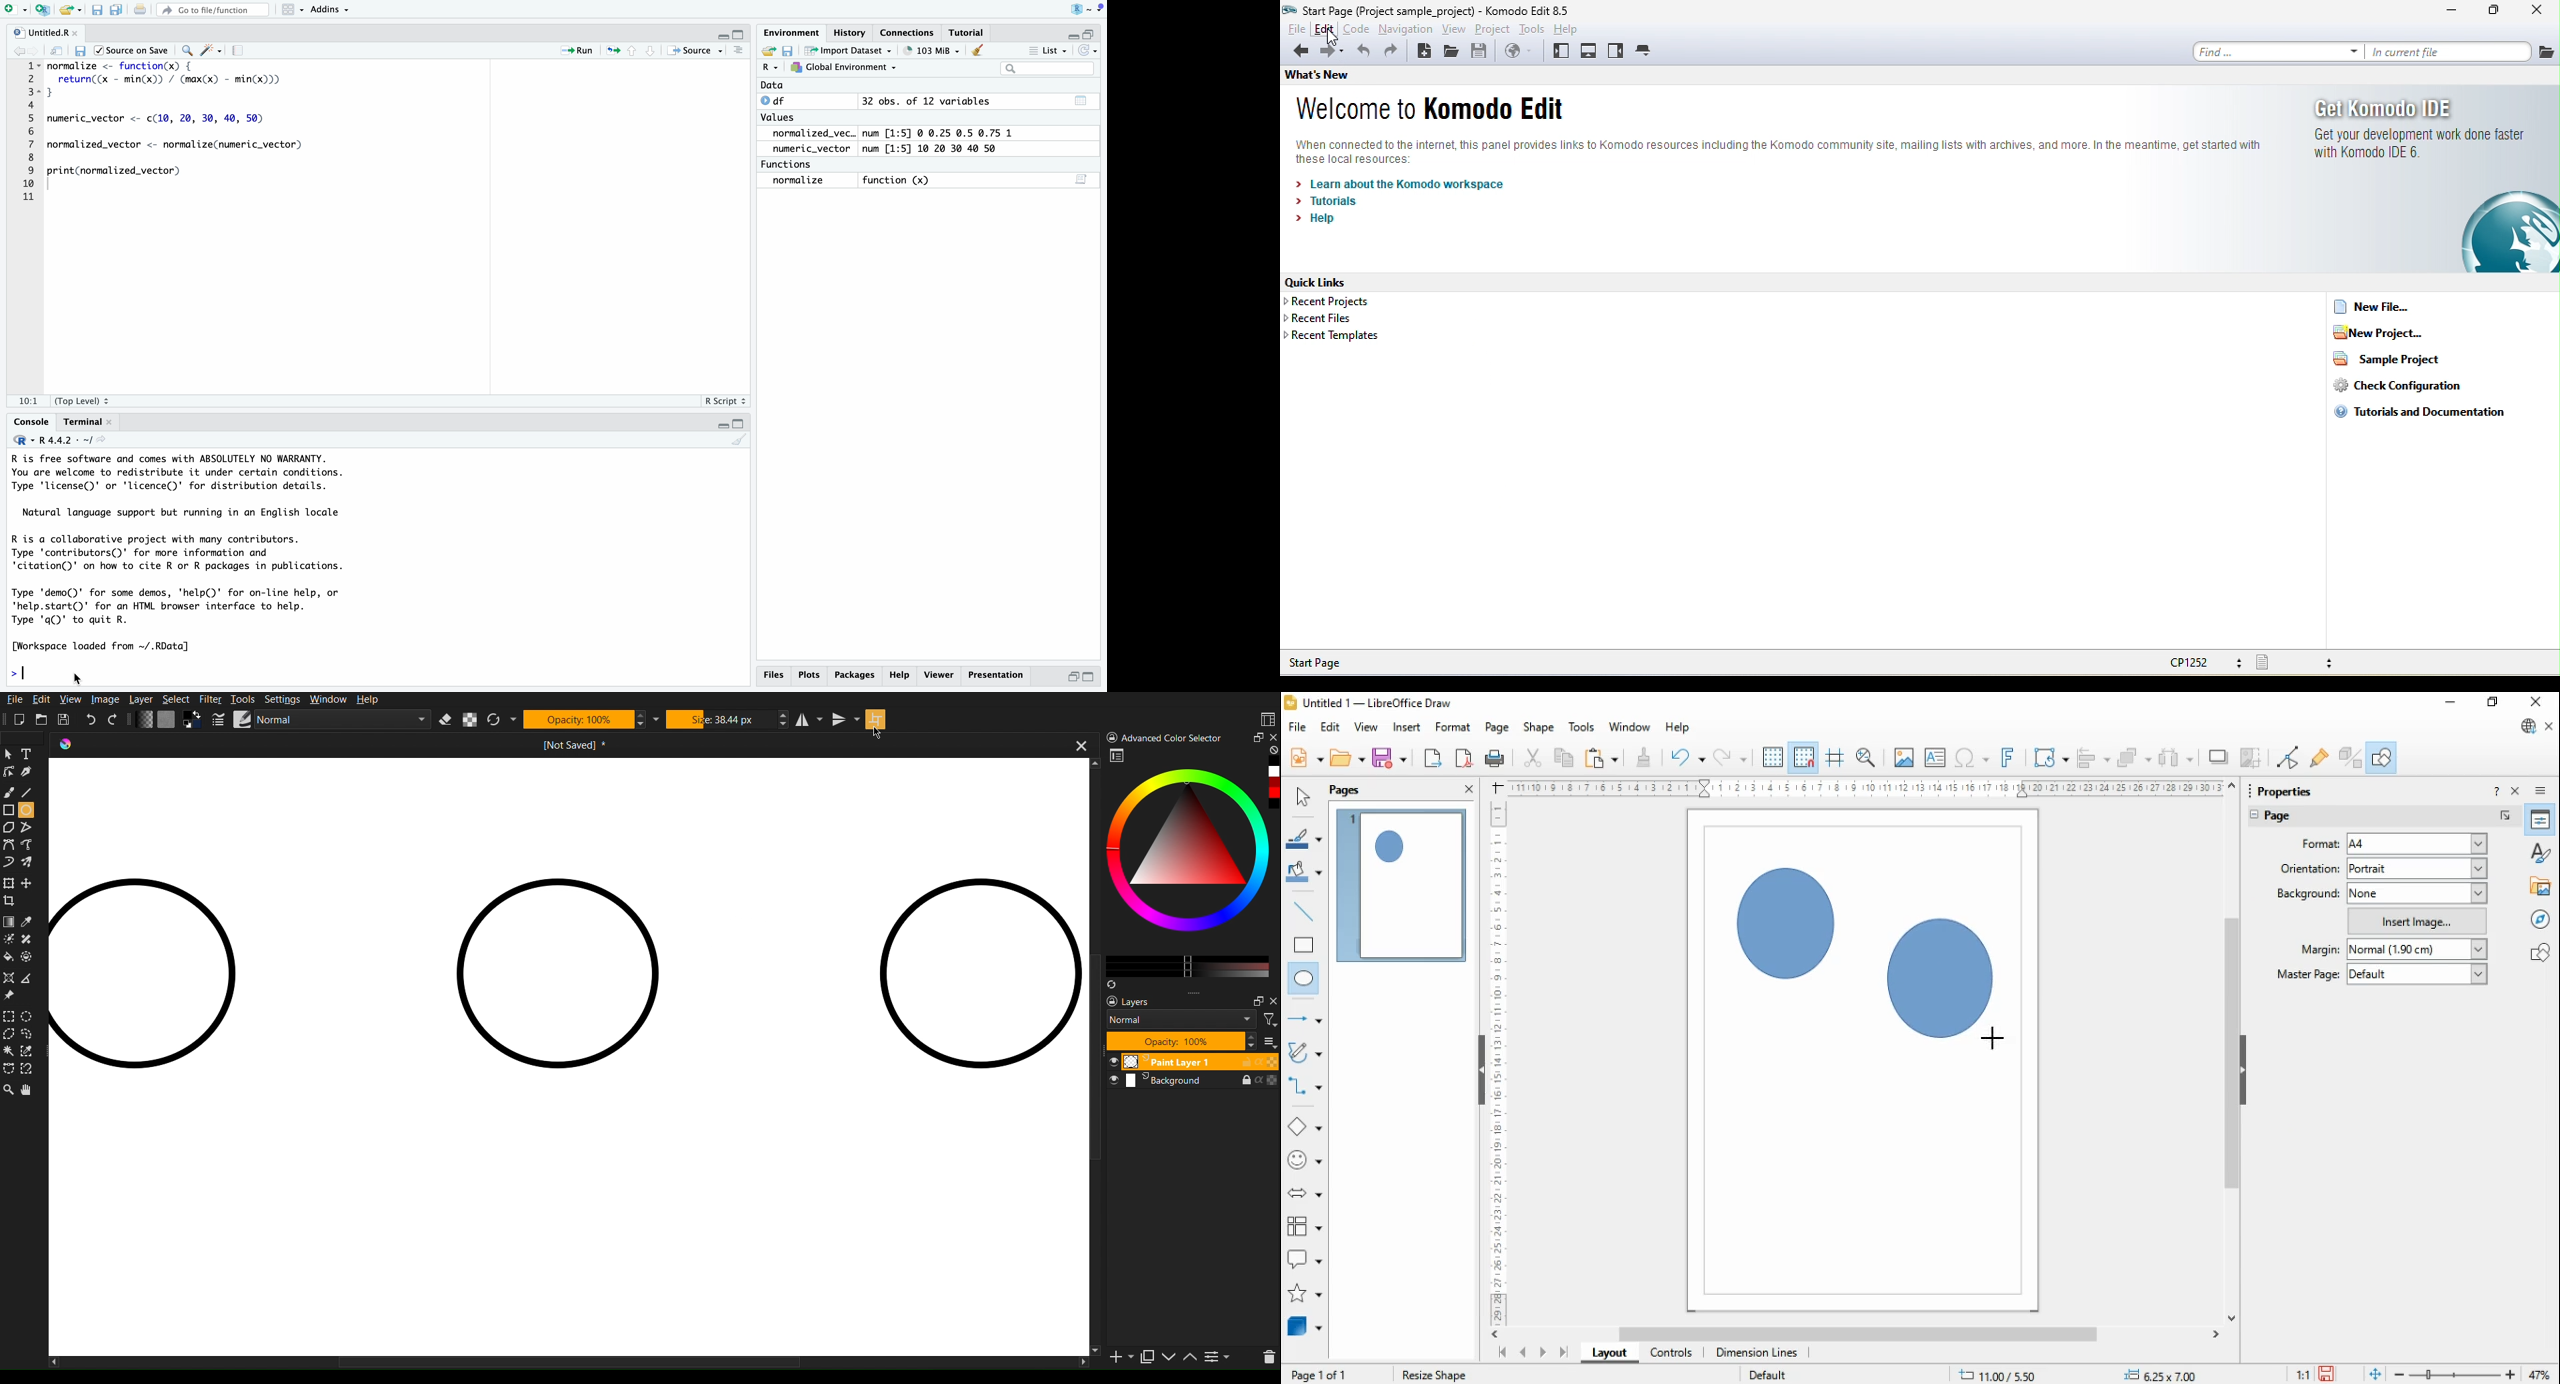  Describe the element at coordinates (1255, 1001) in the screenshot. I see `maximize` at that location.